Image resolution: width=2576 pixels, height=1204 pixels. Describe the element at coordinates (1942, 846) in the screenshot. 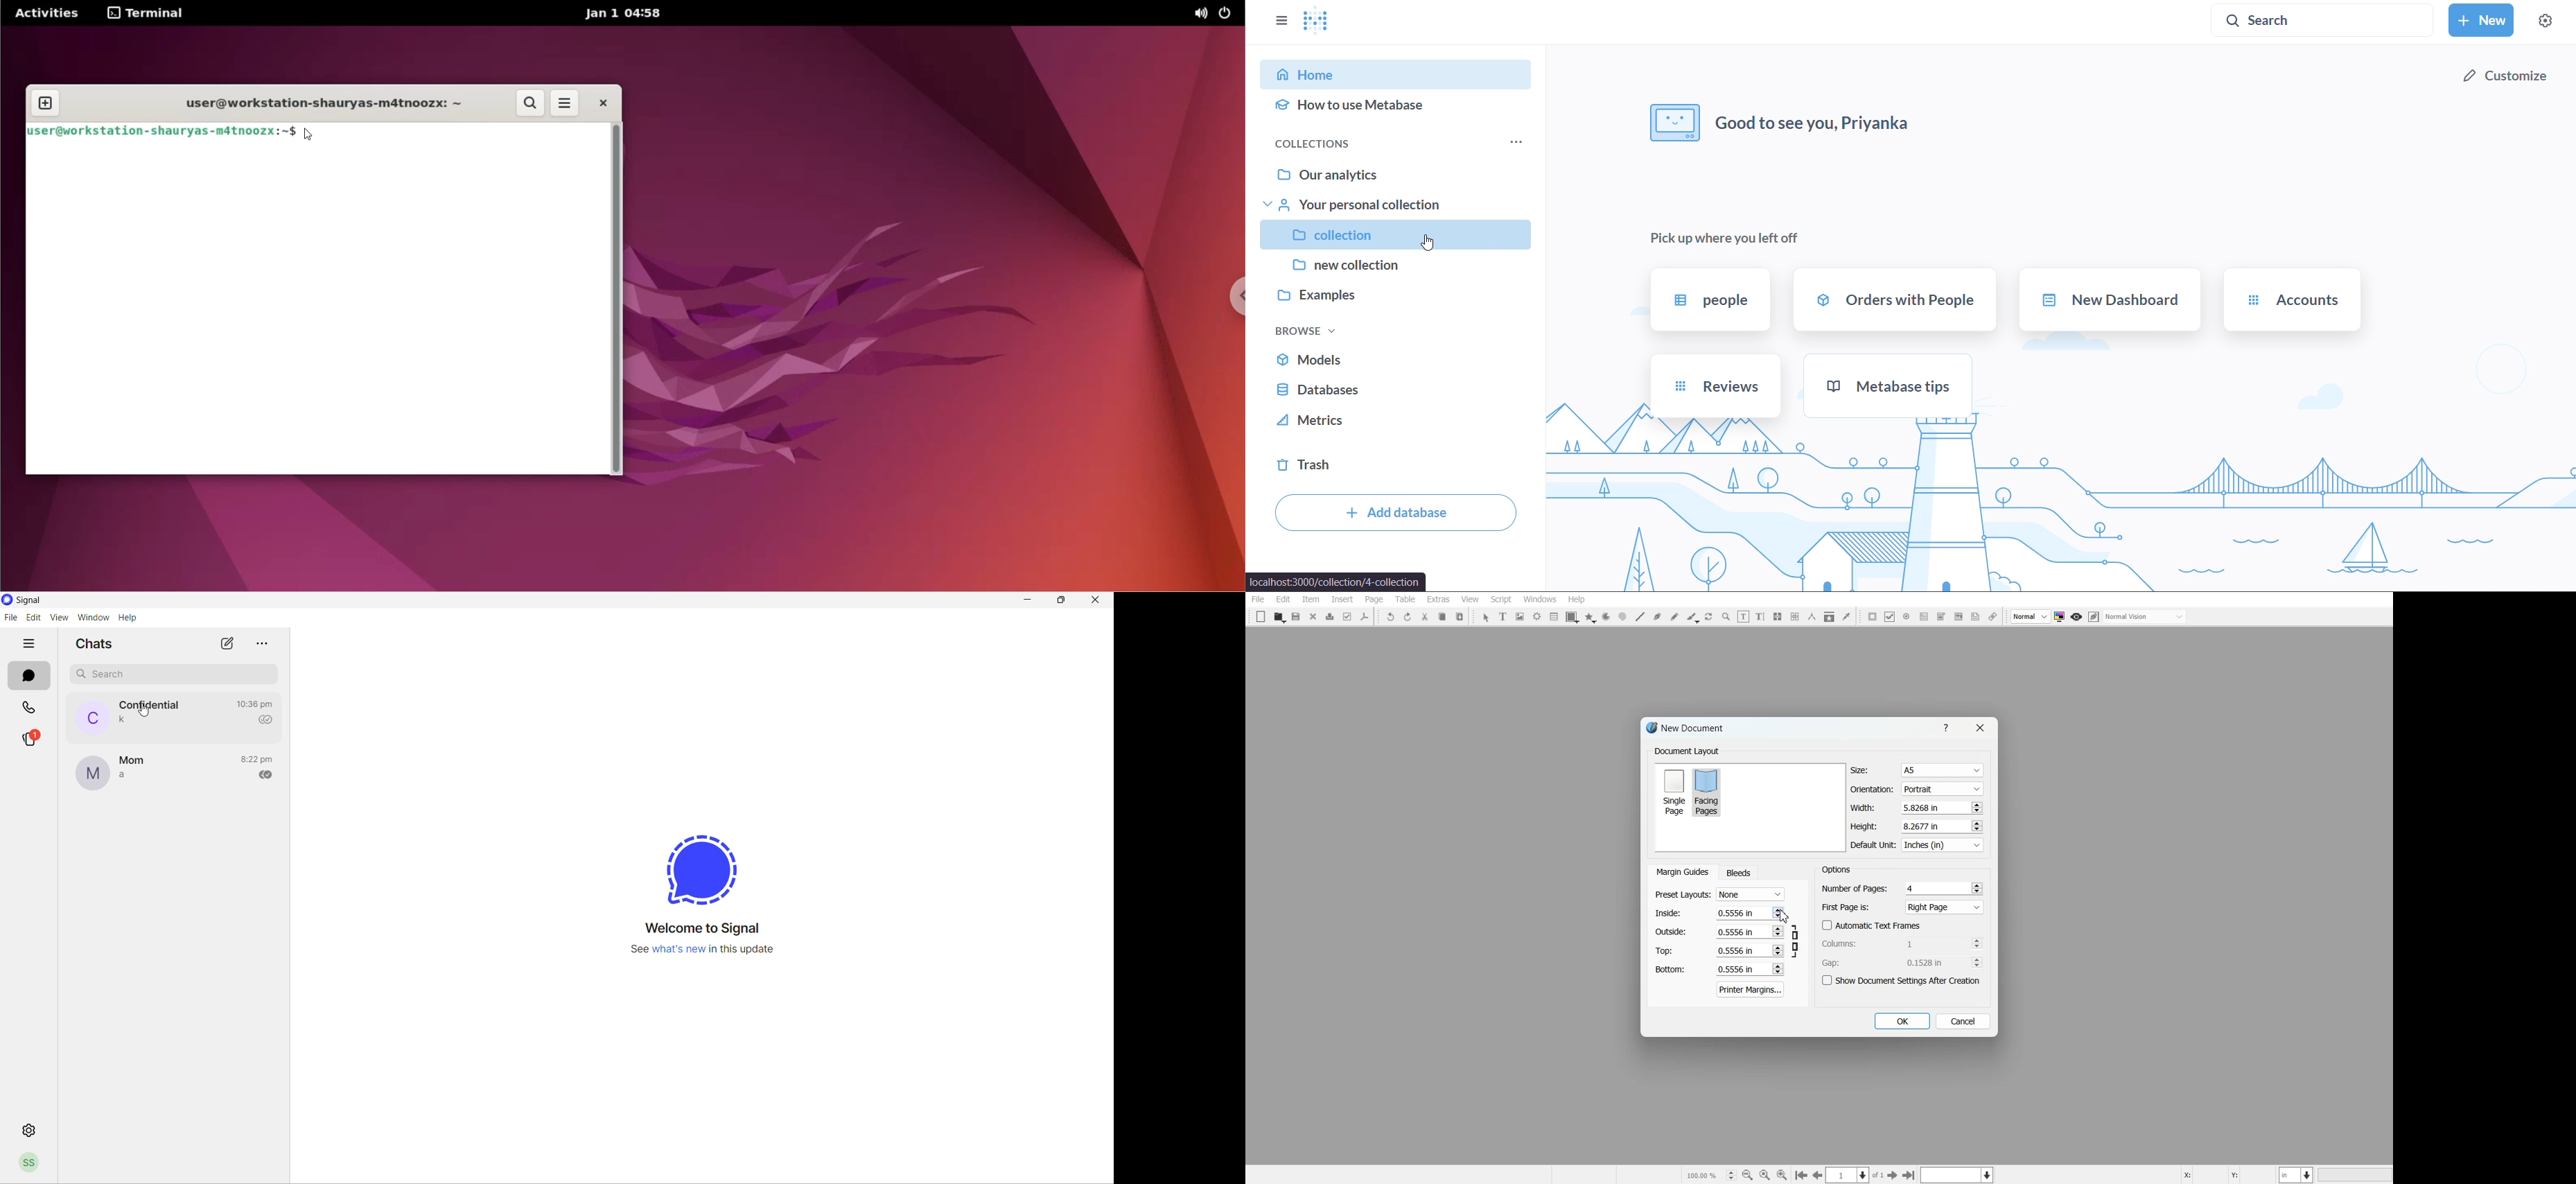

I see `Inches` at that location.